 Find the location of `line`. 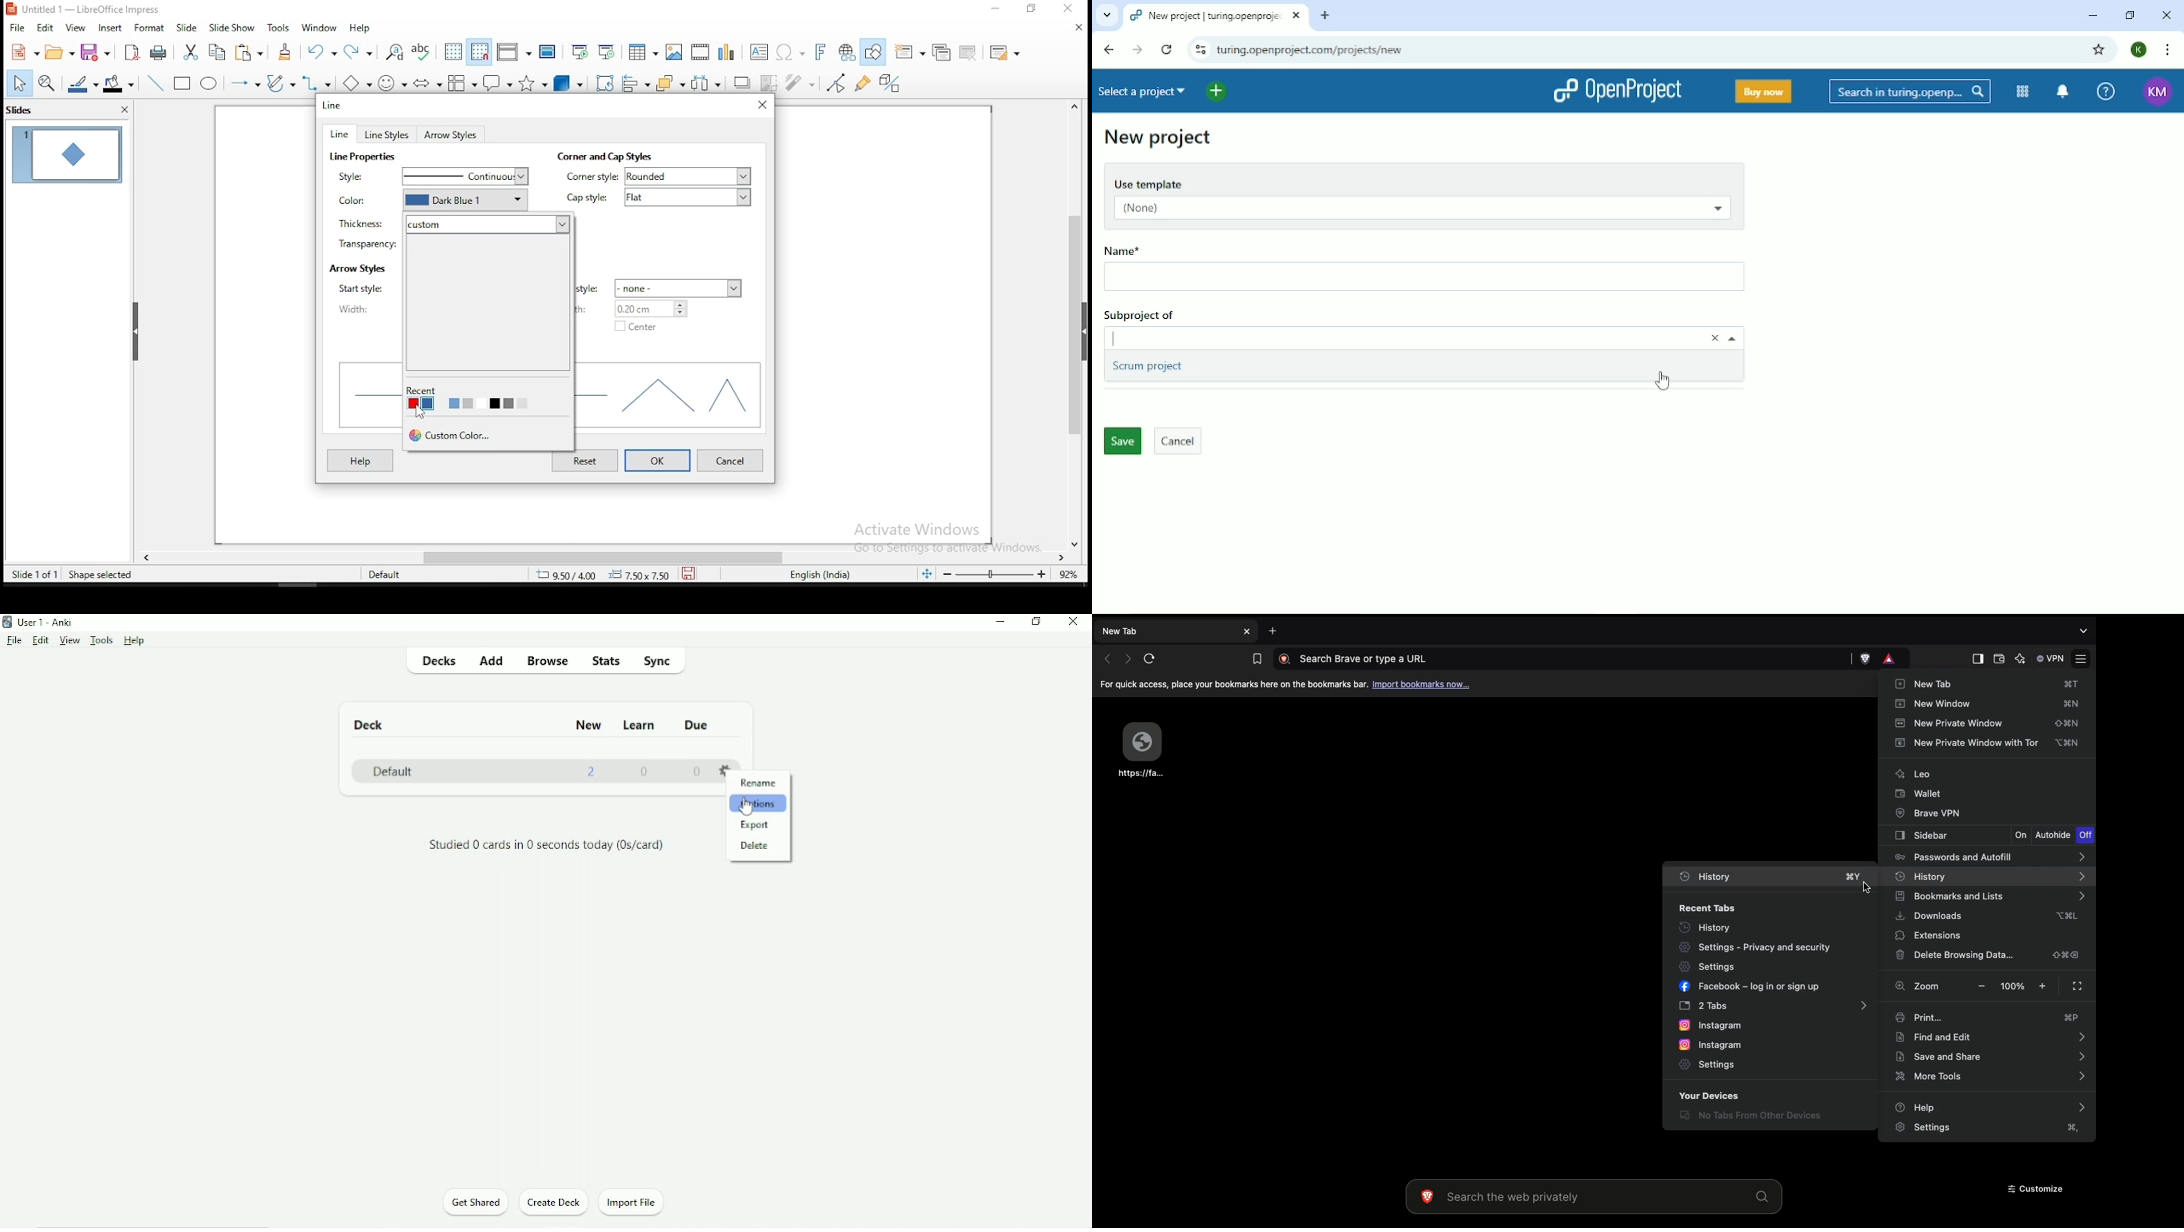

line is located at coordinates (333, 106).